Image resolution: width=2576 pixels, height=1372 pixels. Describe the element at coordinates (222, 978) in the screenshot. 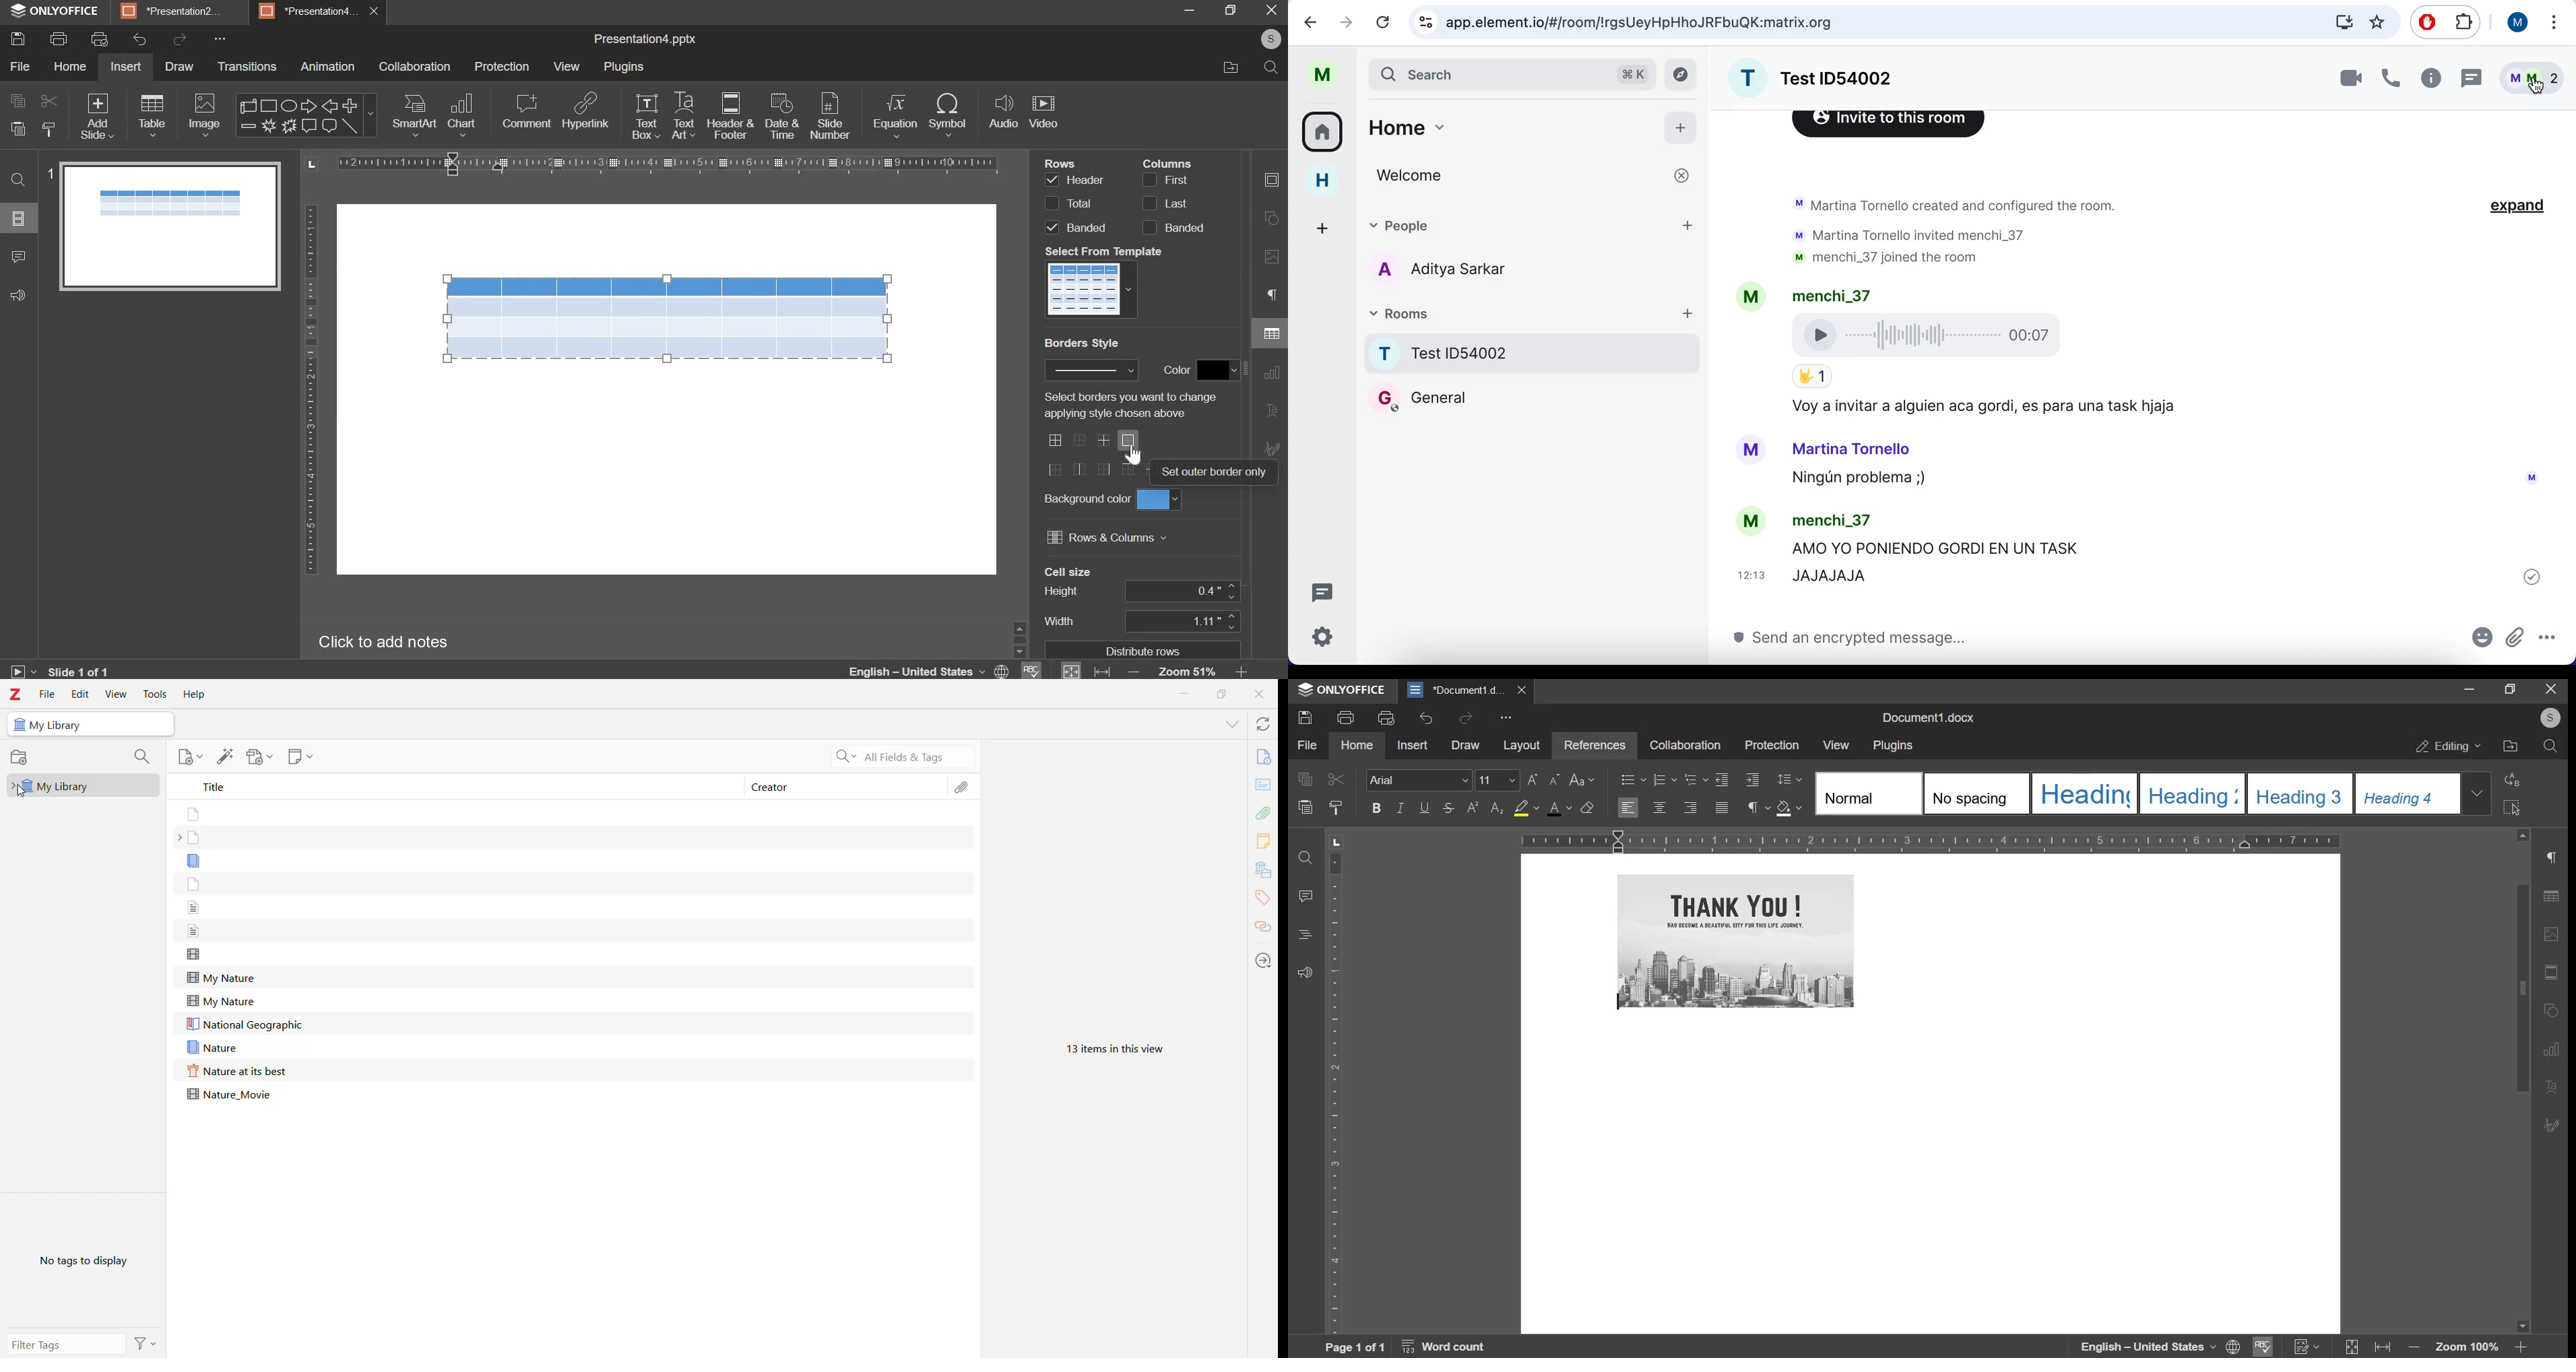

I see `My Nature file` at that location.